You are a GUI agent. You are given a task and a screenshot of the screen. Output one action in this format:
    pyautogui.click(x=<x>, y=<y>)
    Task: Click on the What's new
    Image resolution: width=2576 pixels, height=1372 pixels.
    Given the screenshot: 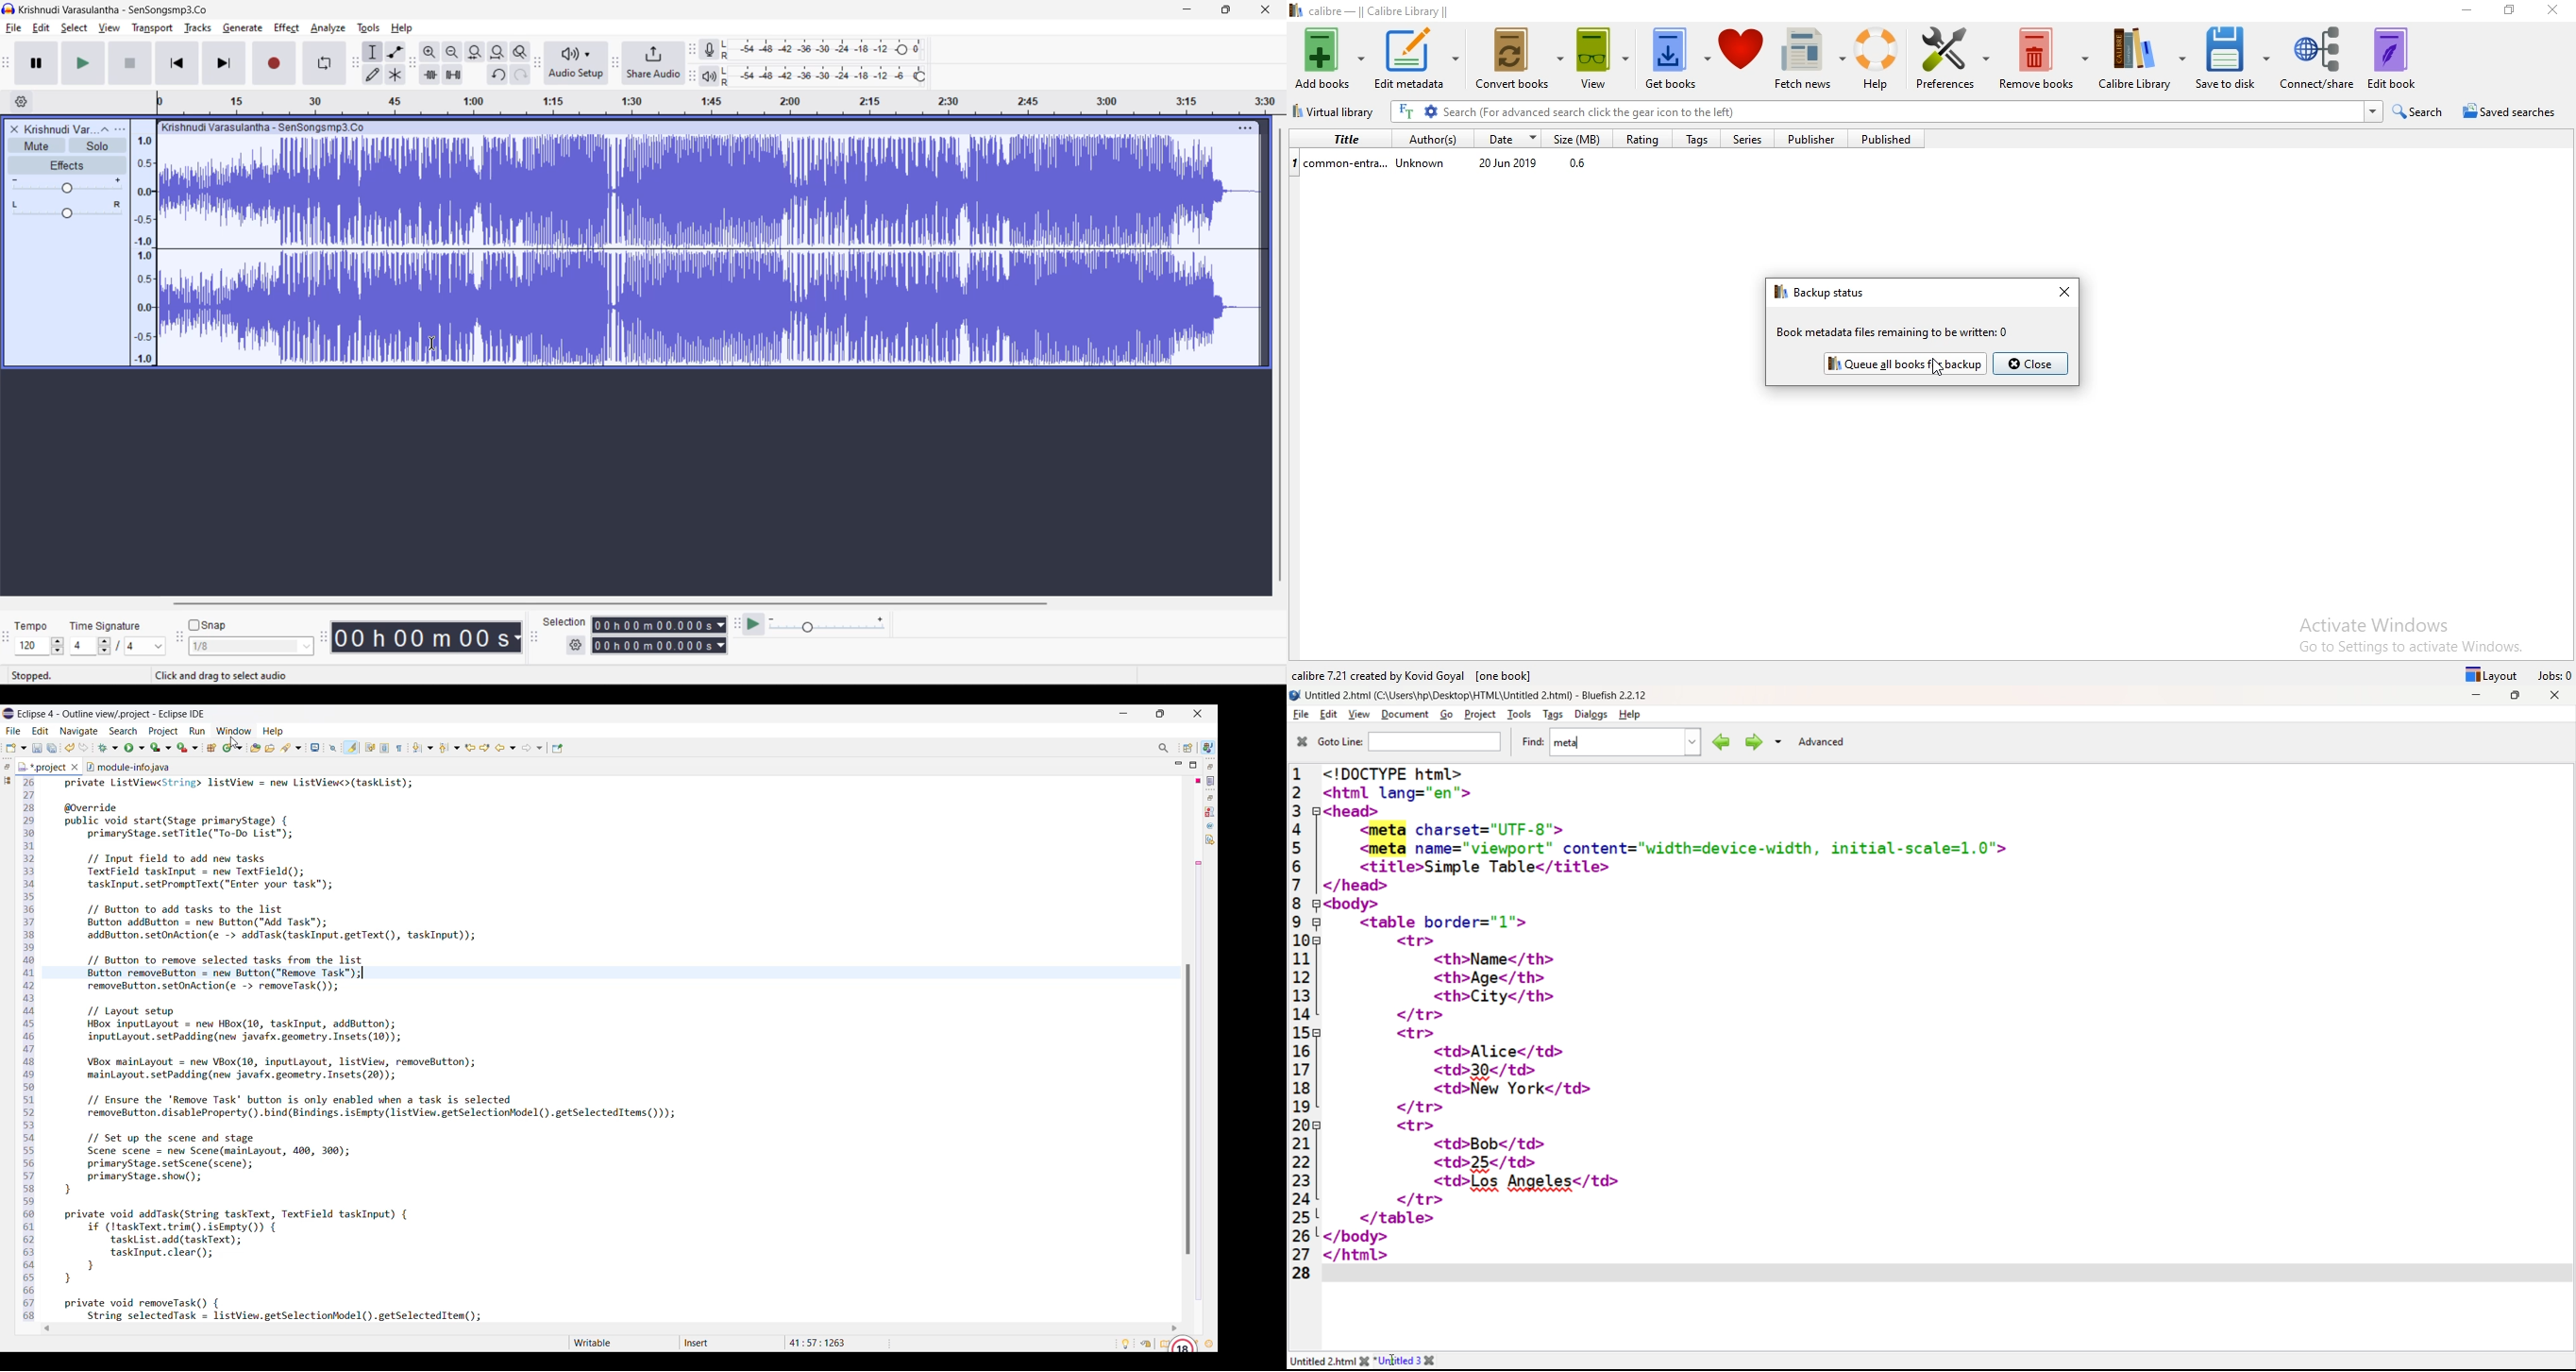 What is the action you would take?
    pyautogui.click(x=1209, y=1344)
    